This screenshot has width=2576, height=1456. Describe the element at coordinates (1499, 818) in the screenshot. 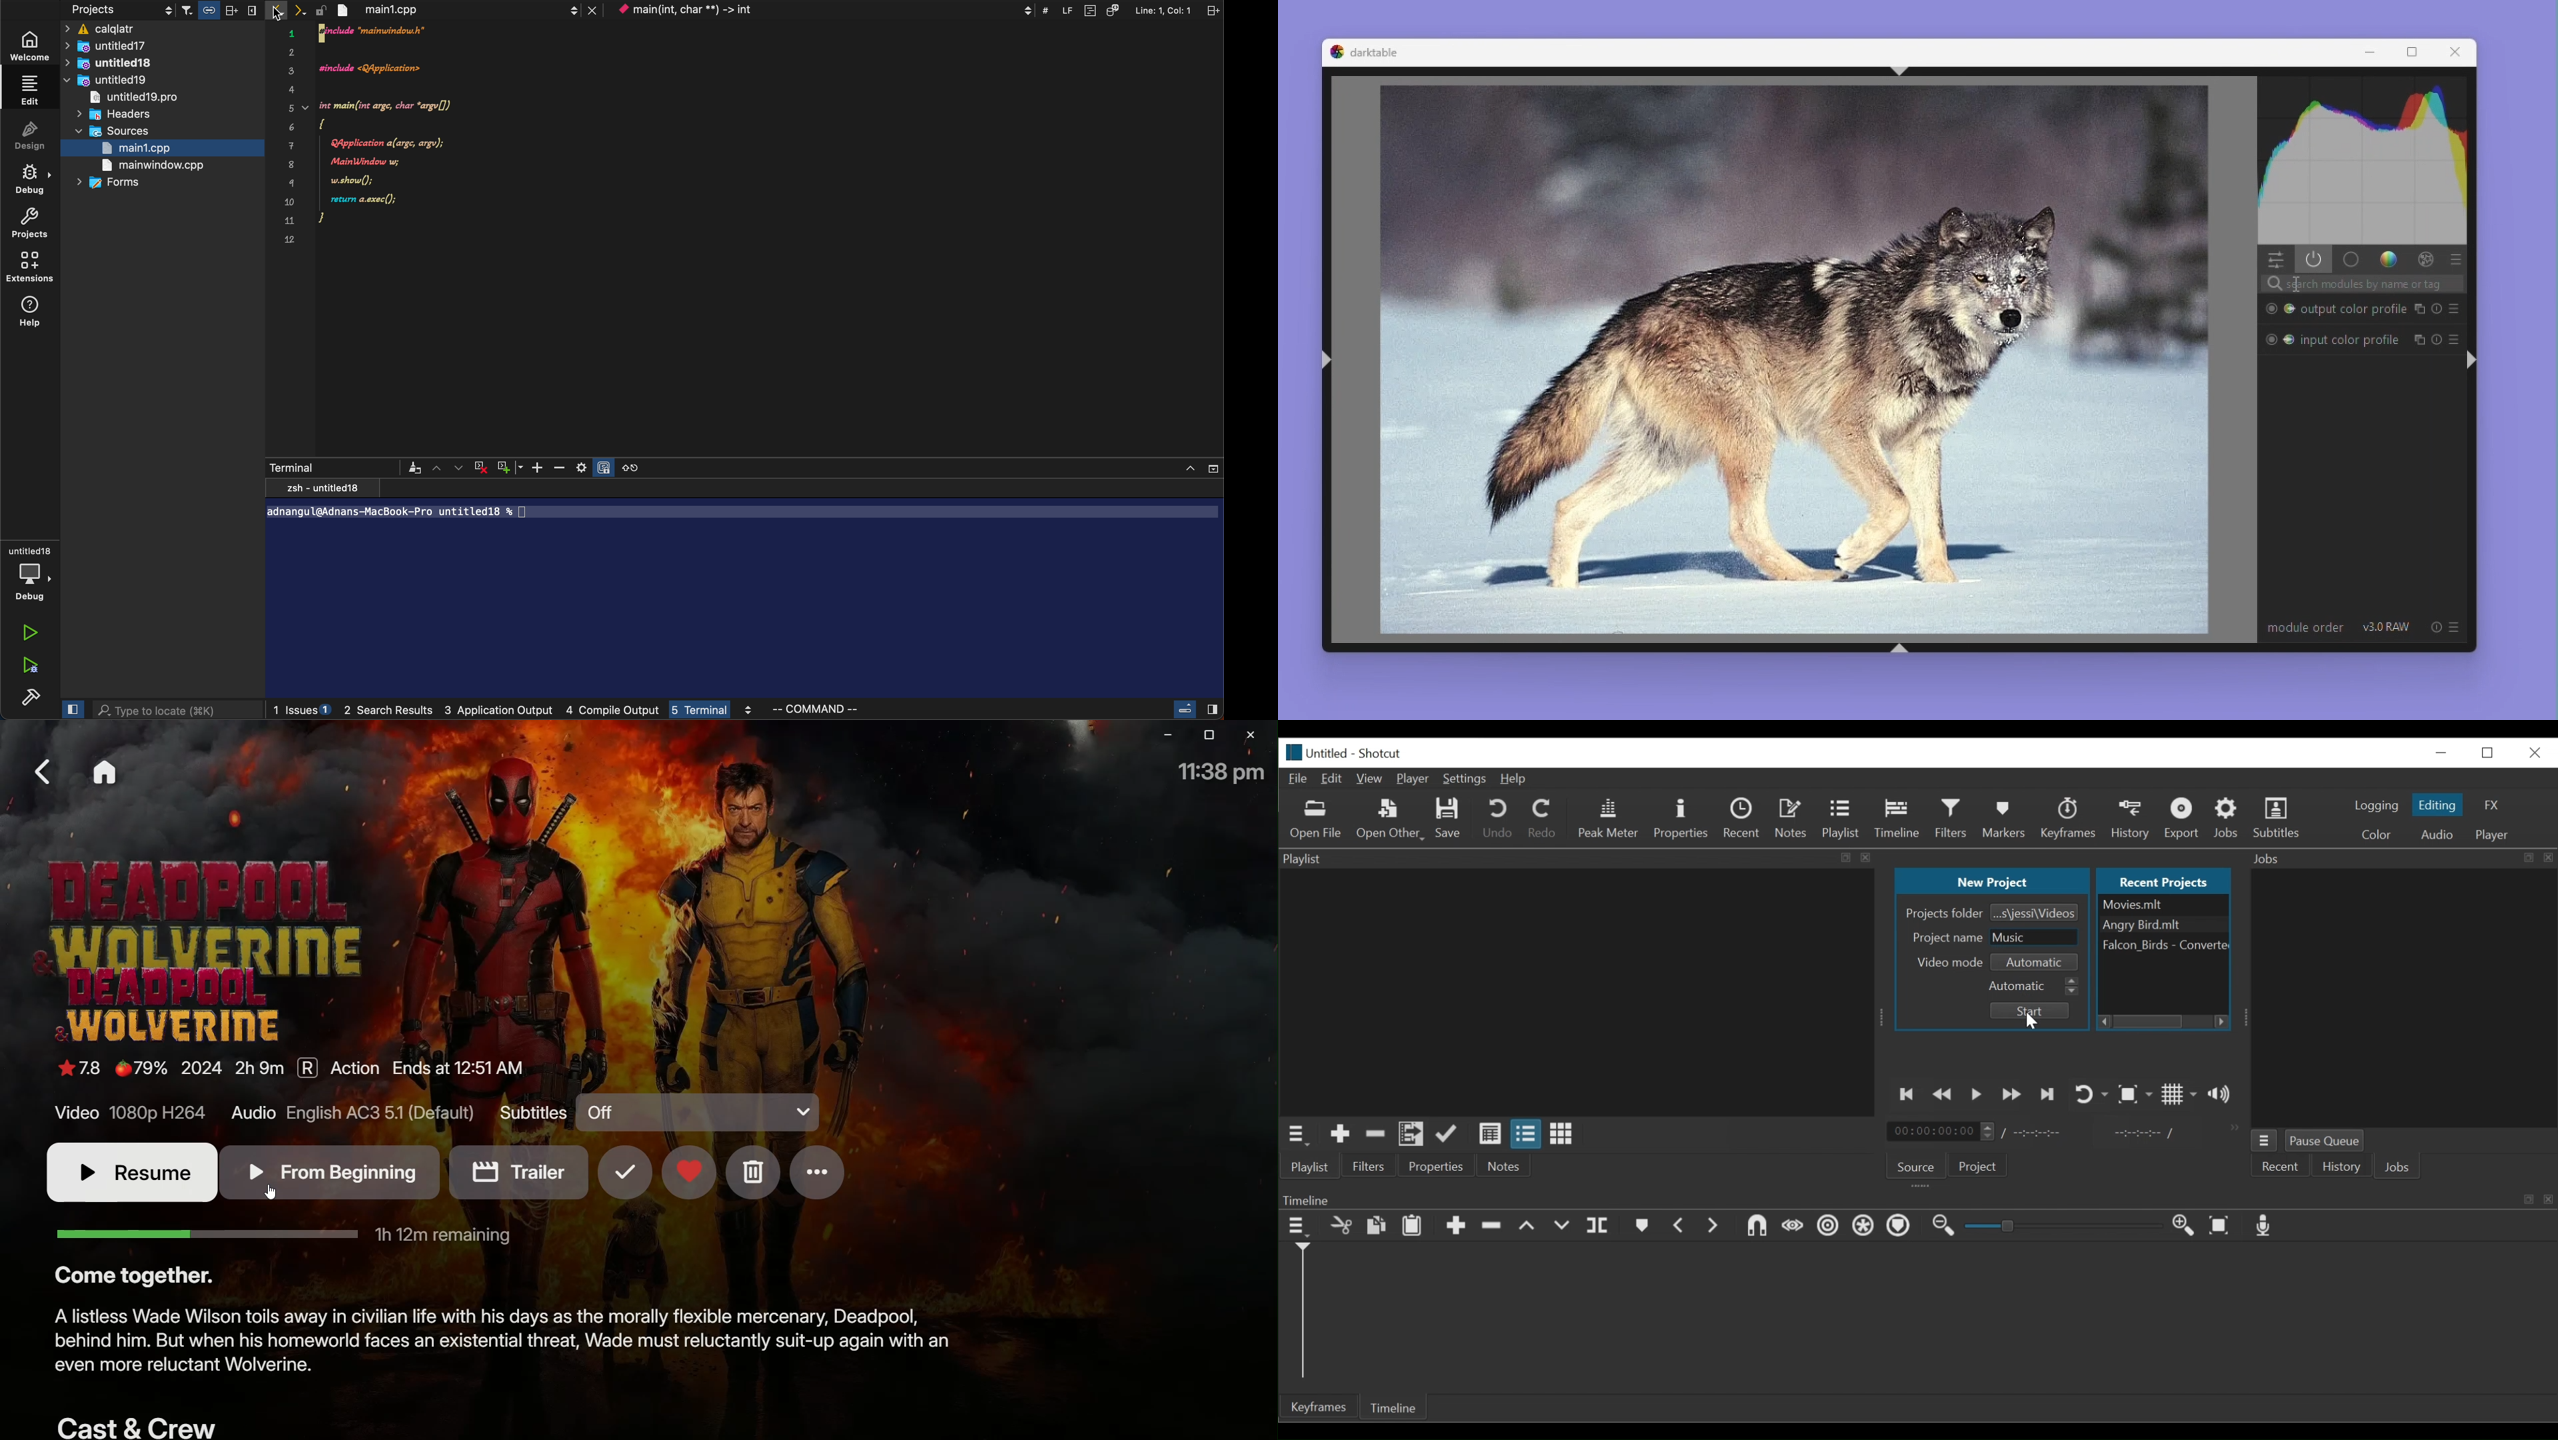

I see `Undo` at that location.